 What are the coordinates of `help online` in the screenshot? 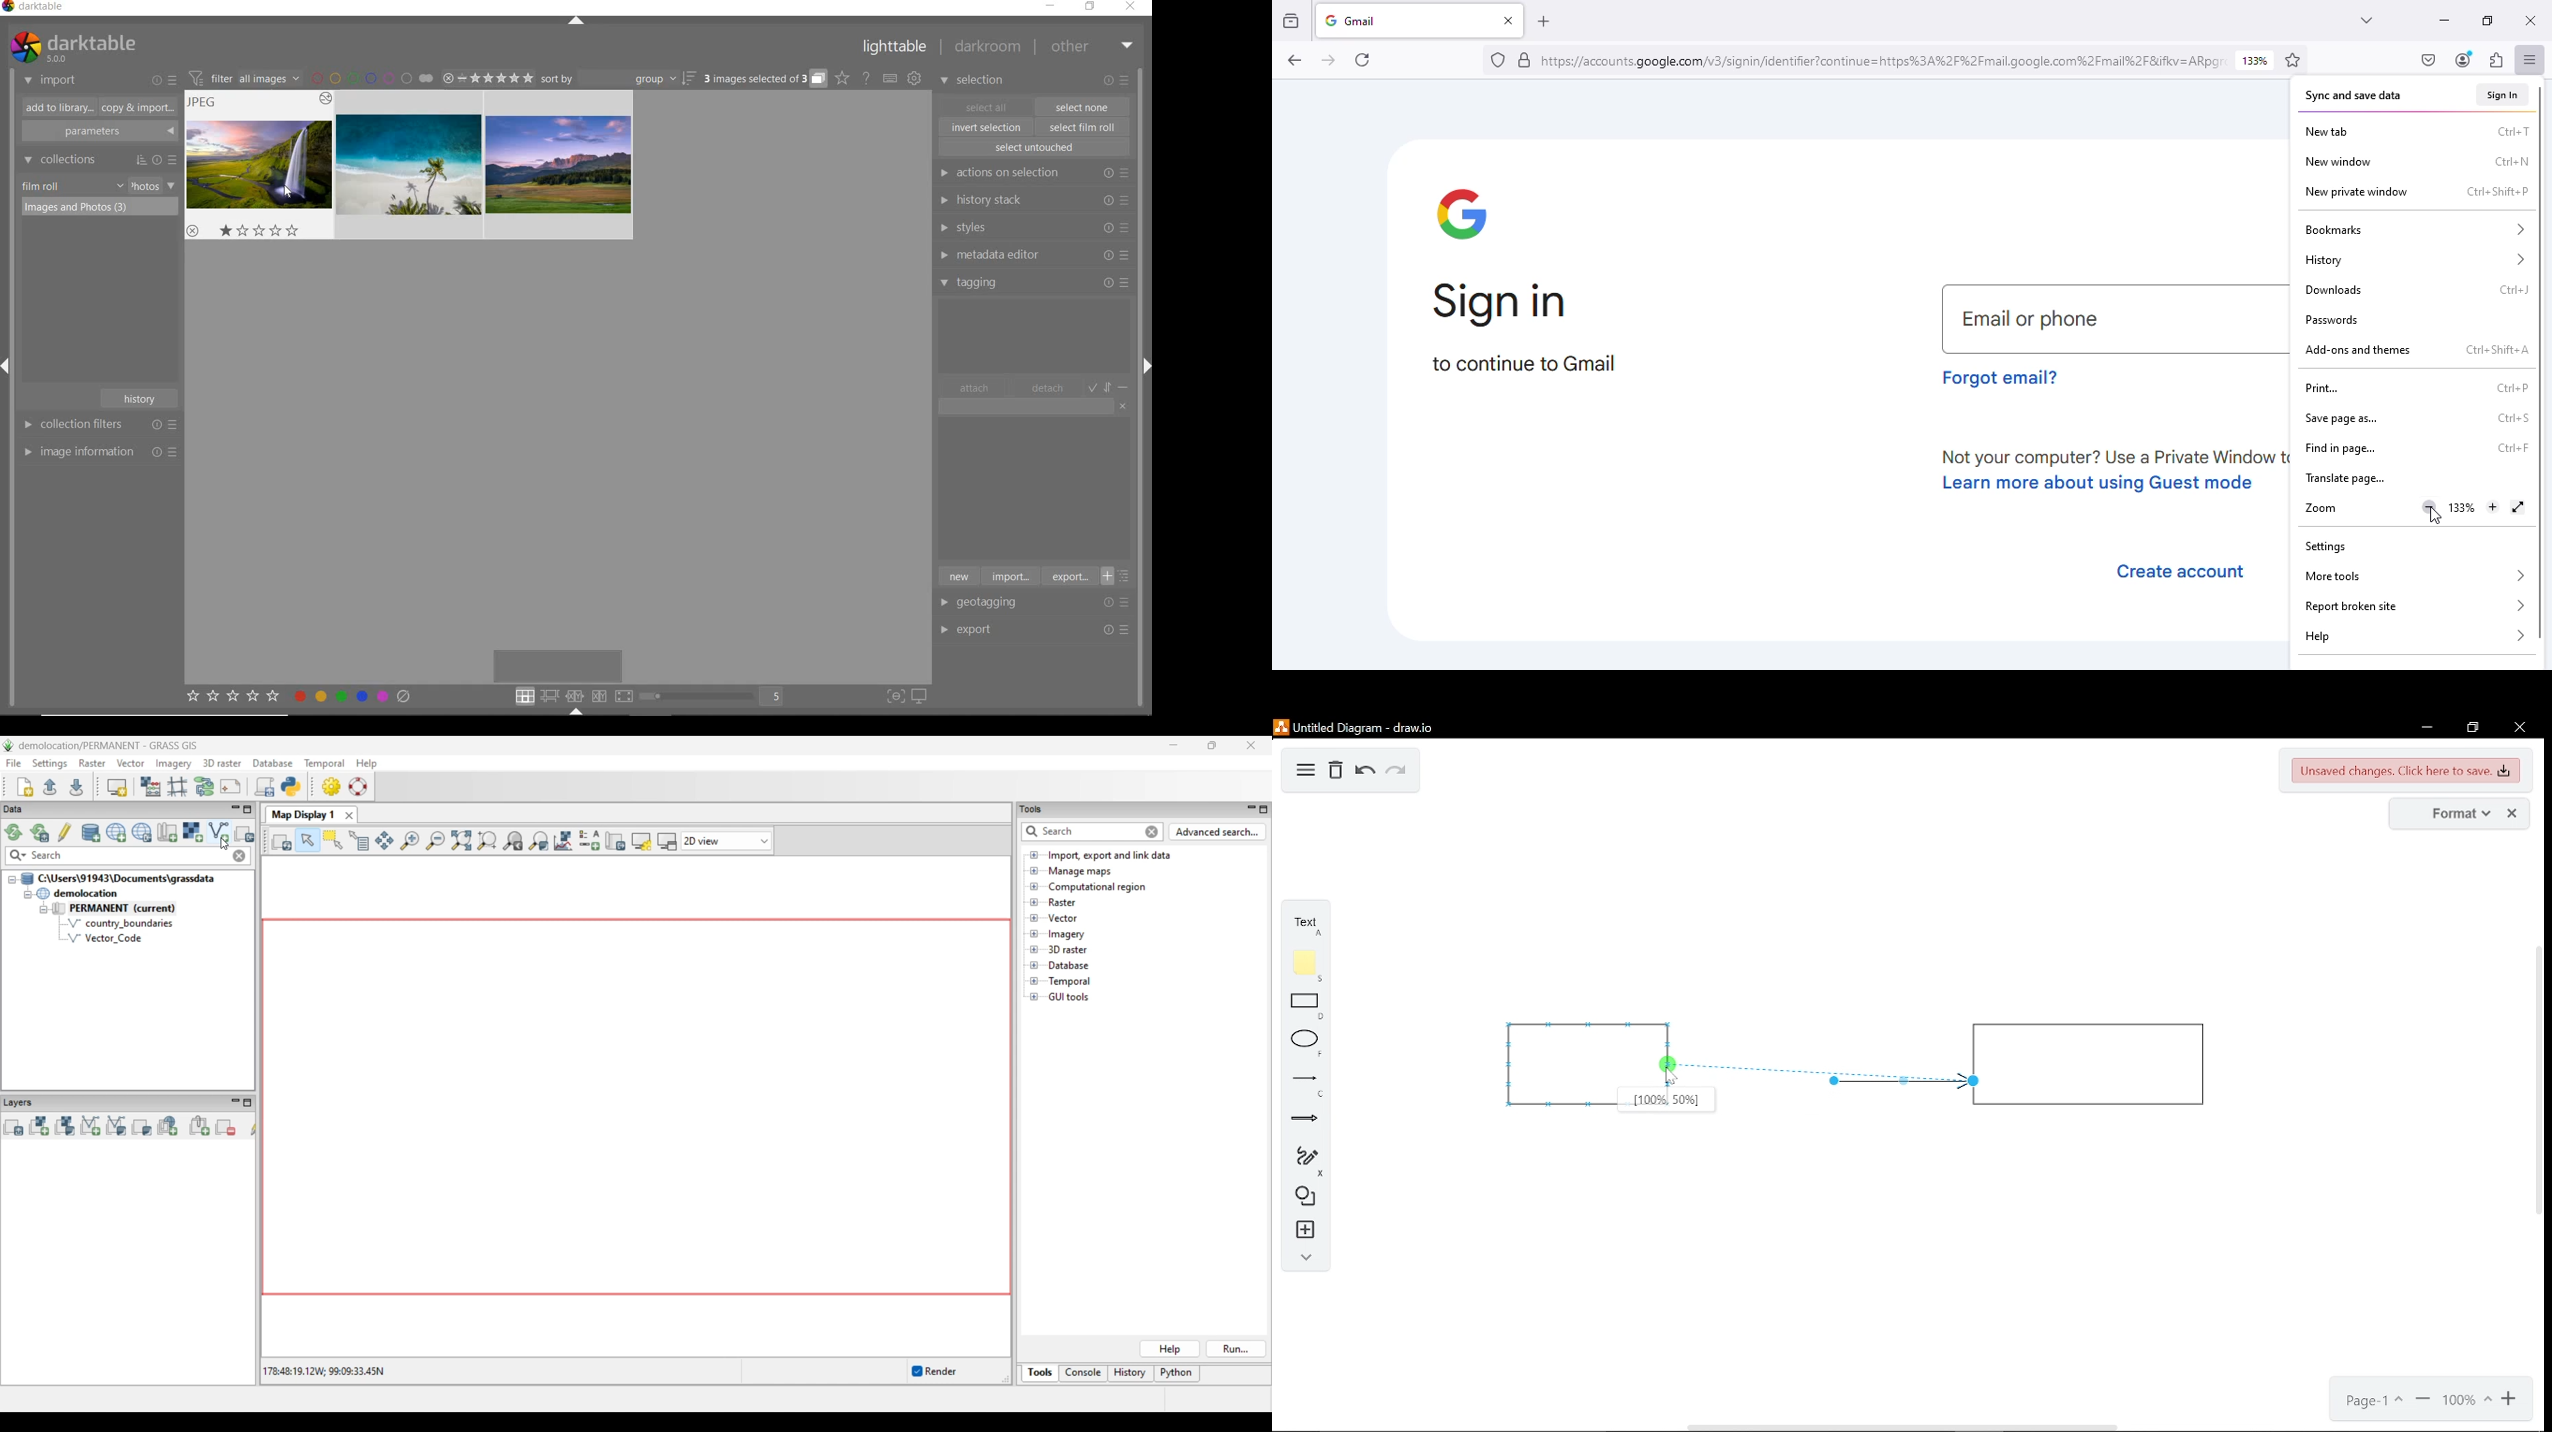 It's located at (866, 77).